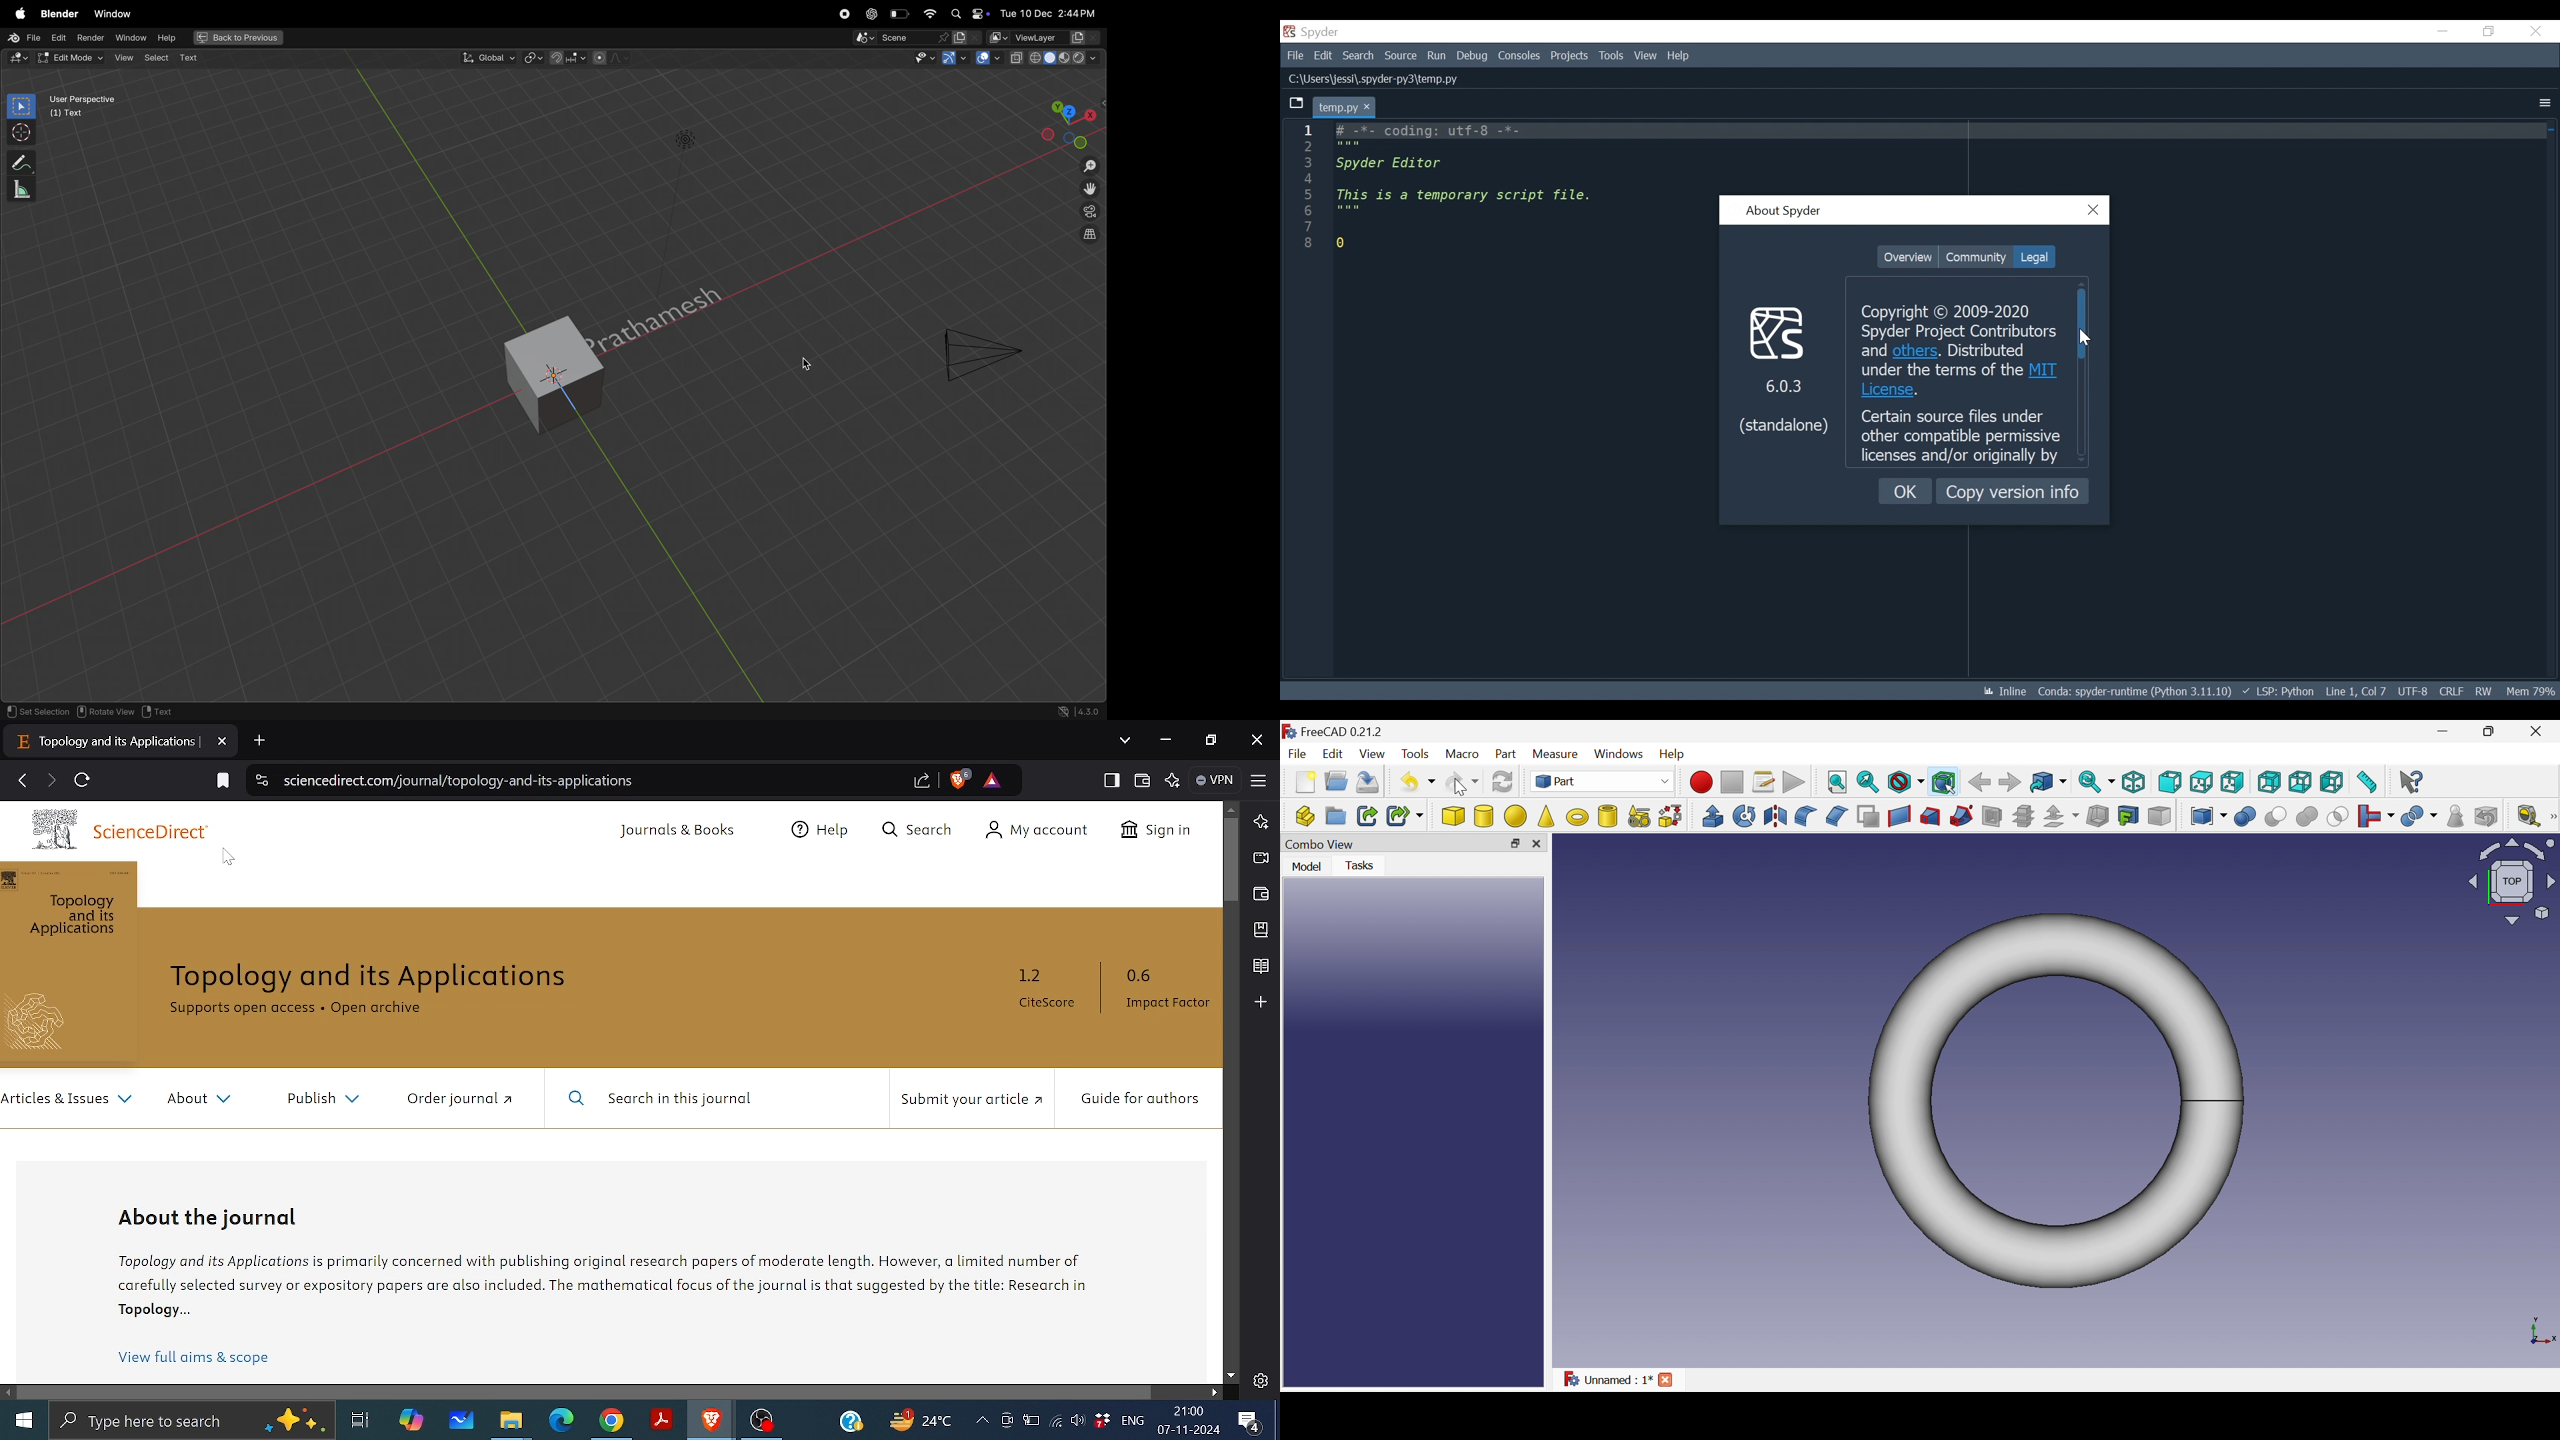 Image resolution: width=2576 pixels, height=1456 pixels. What do you see at coordinates (44, 1022) in the screenshot?
I see `logo` at bounding box center [44, 1022].